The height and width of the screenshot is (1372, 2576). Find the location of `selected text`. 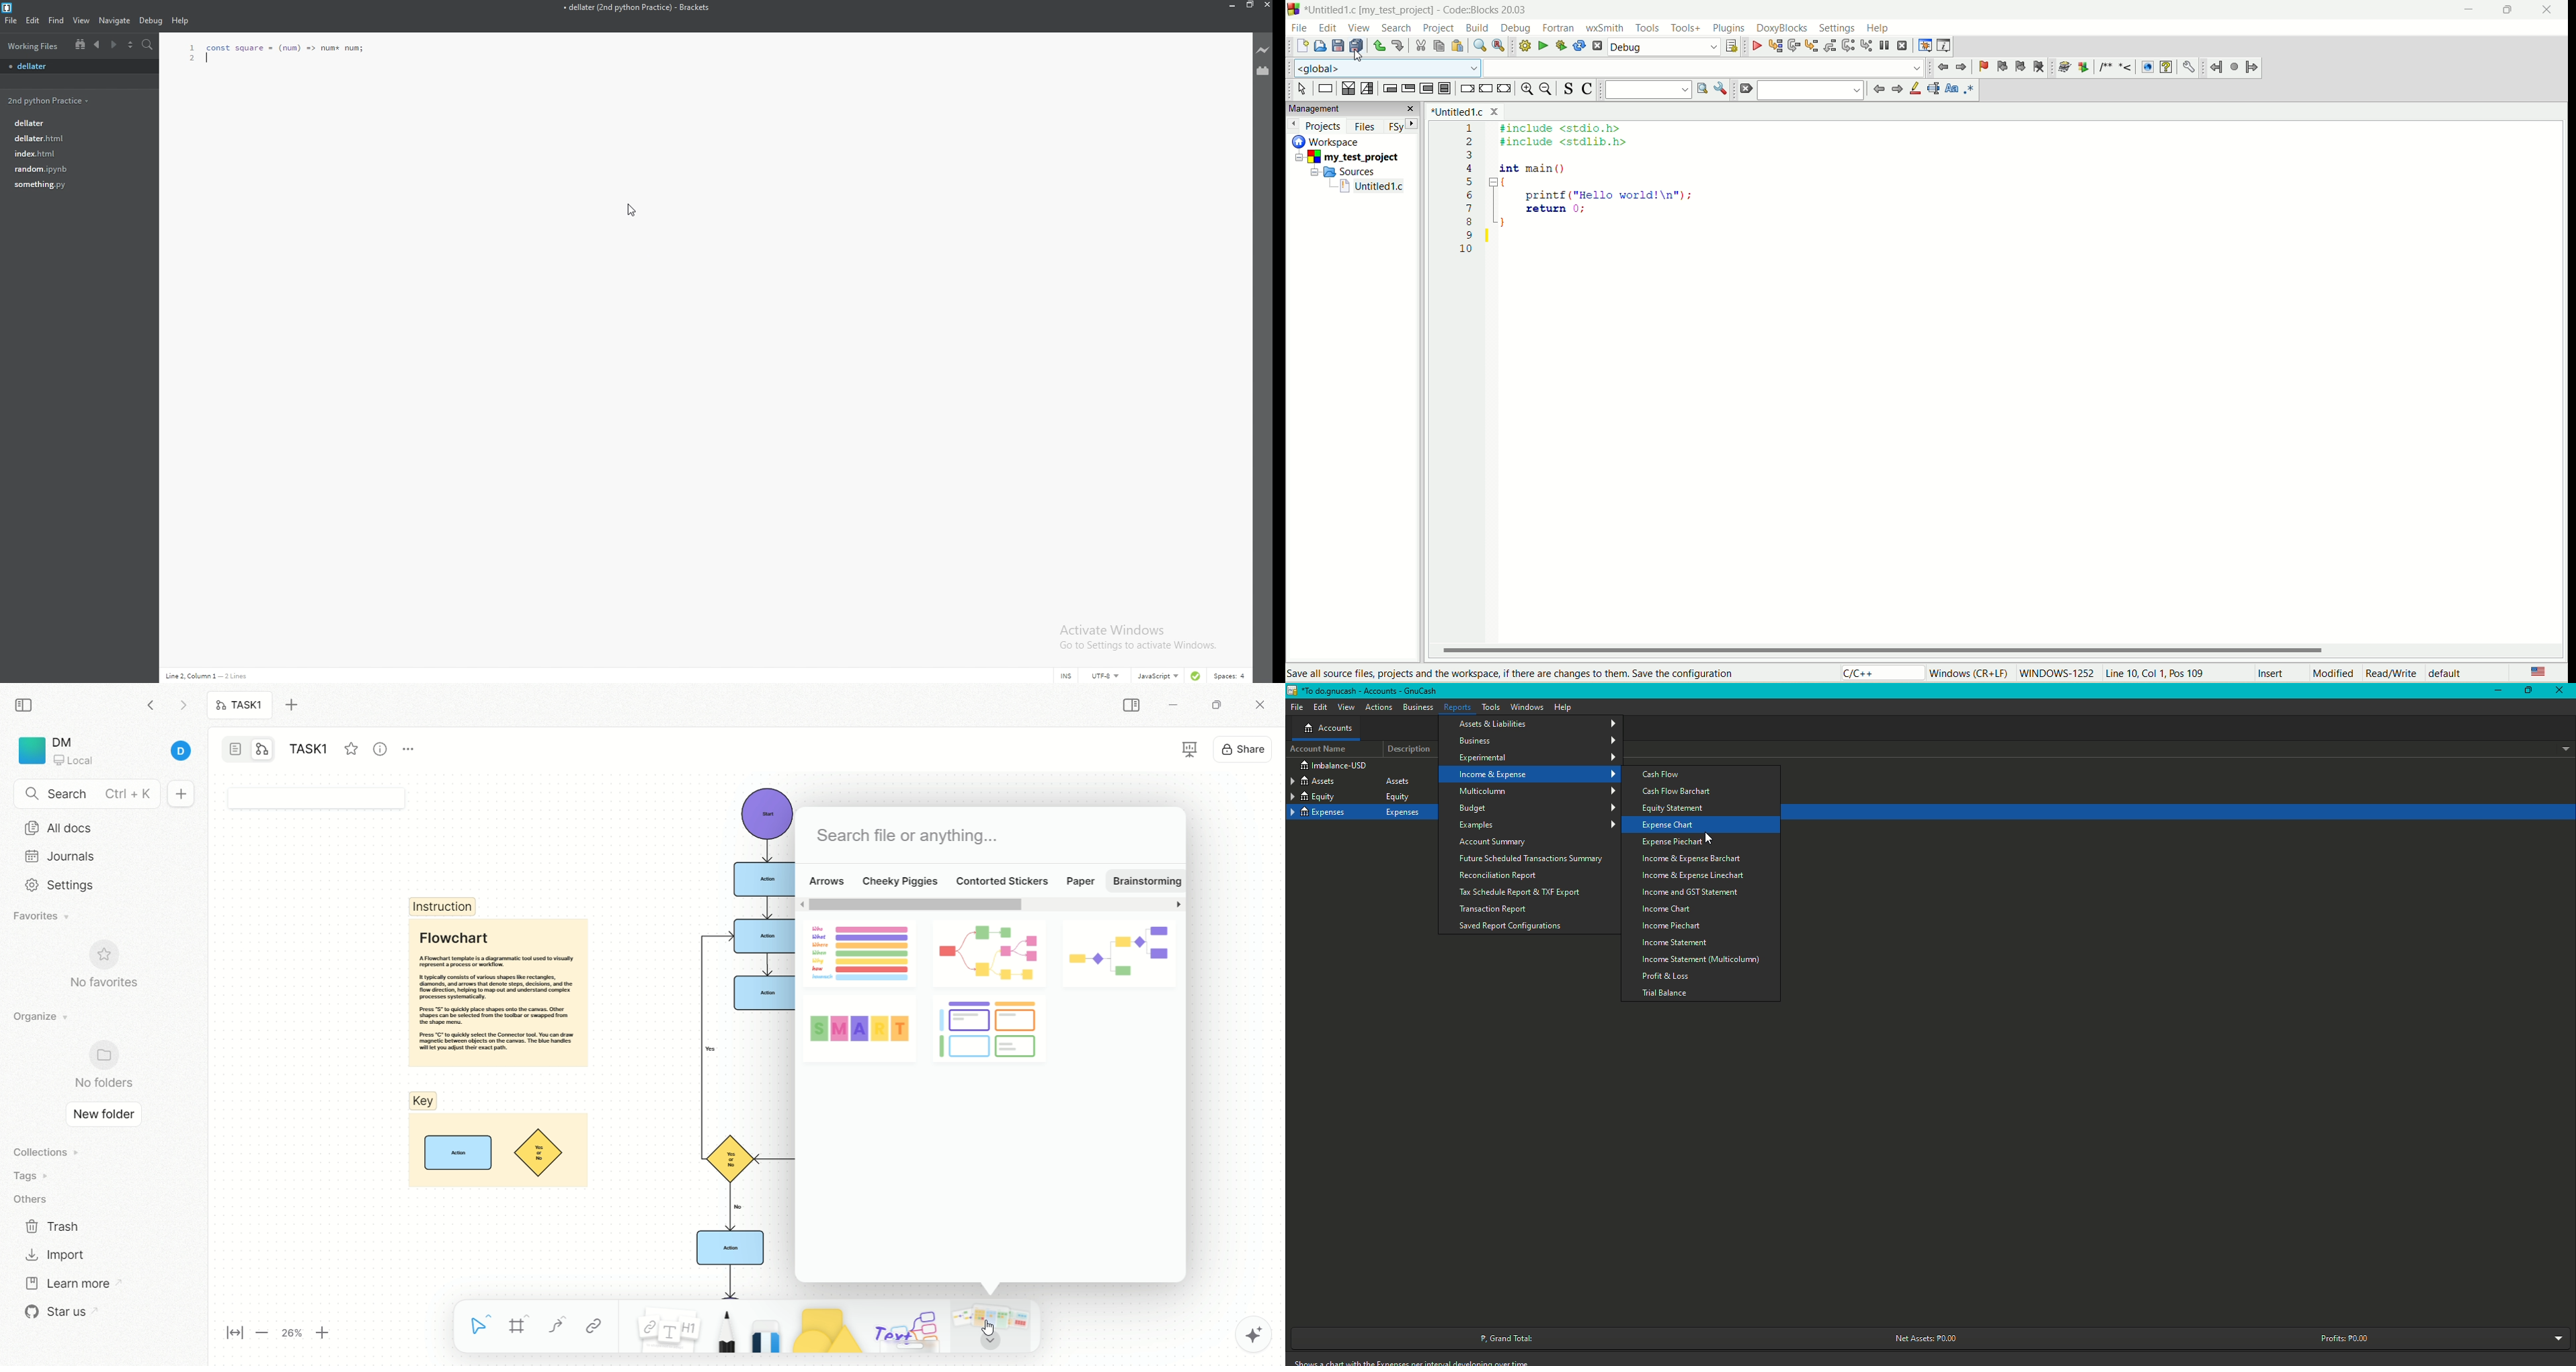

selected text is located at coordinates (1932, 90).